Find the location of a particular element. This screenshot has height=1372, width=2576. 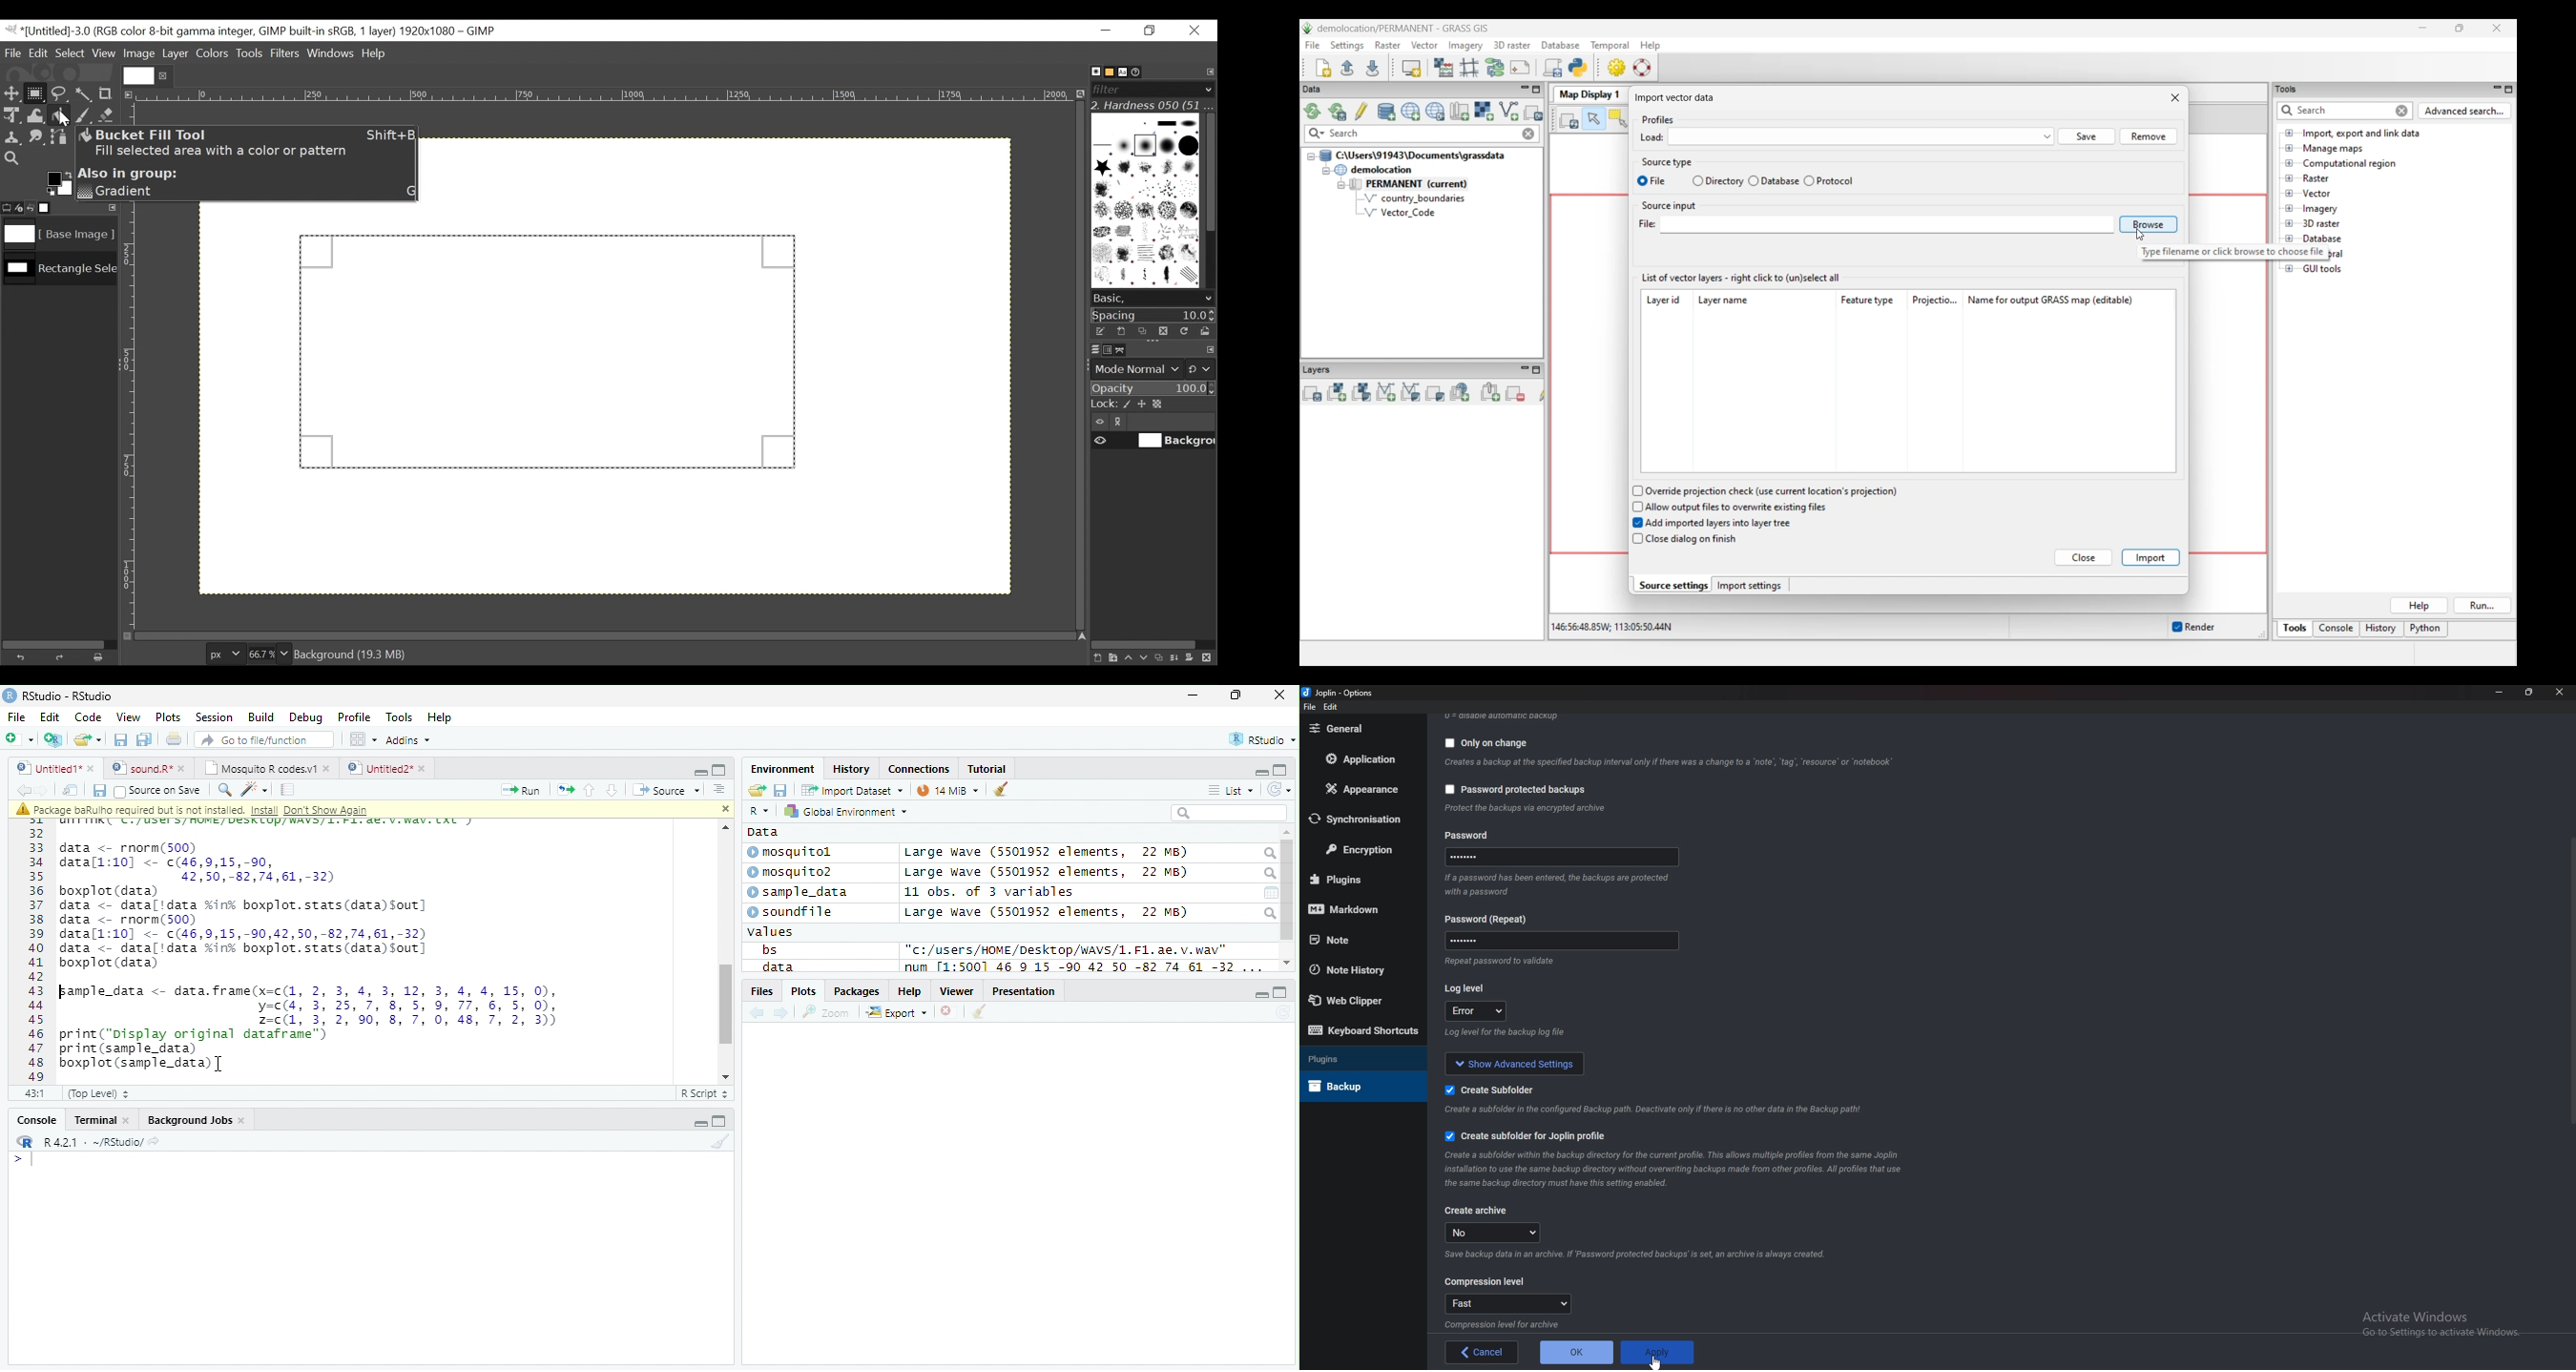

Logo is located at coordinates (10, 695).